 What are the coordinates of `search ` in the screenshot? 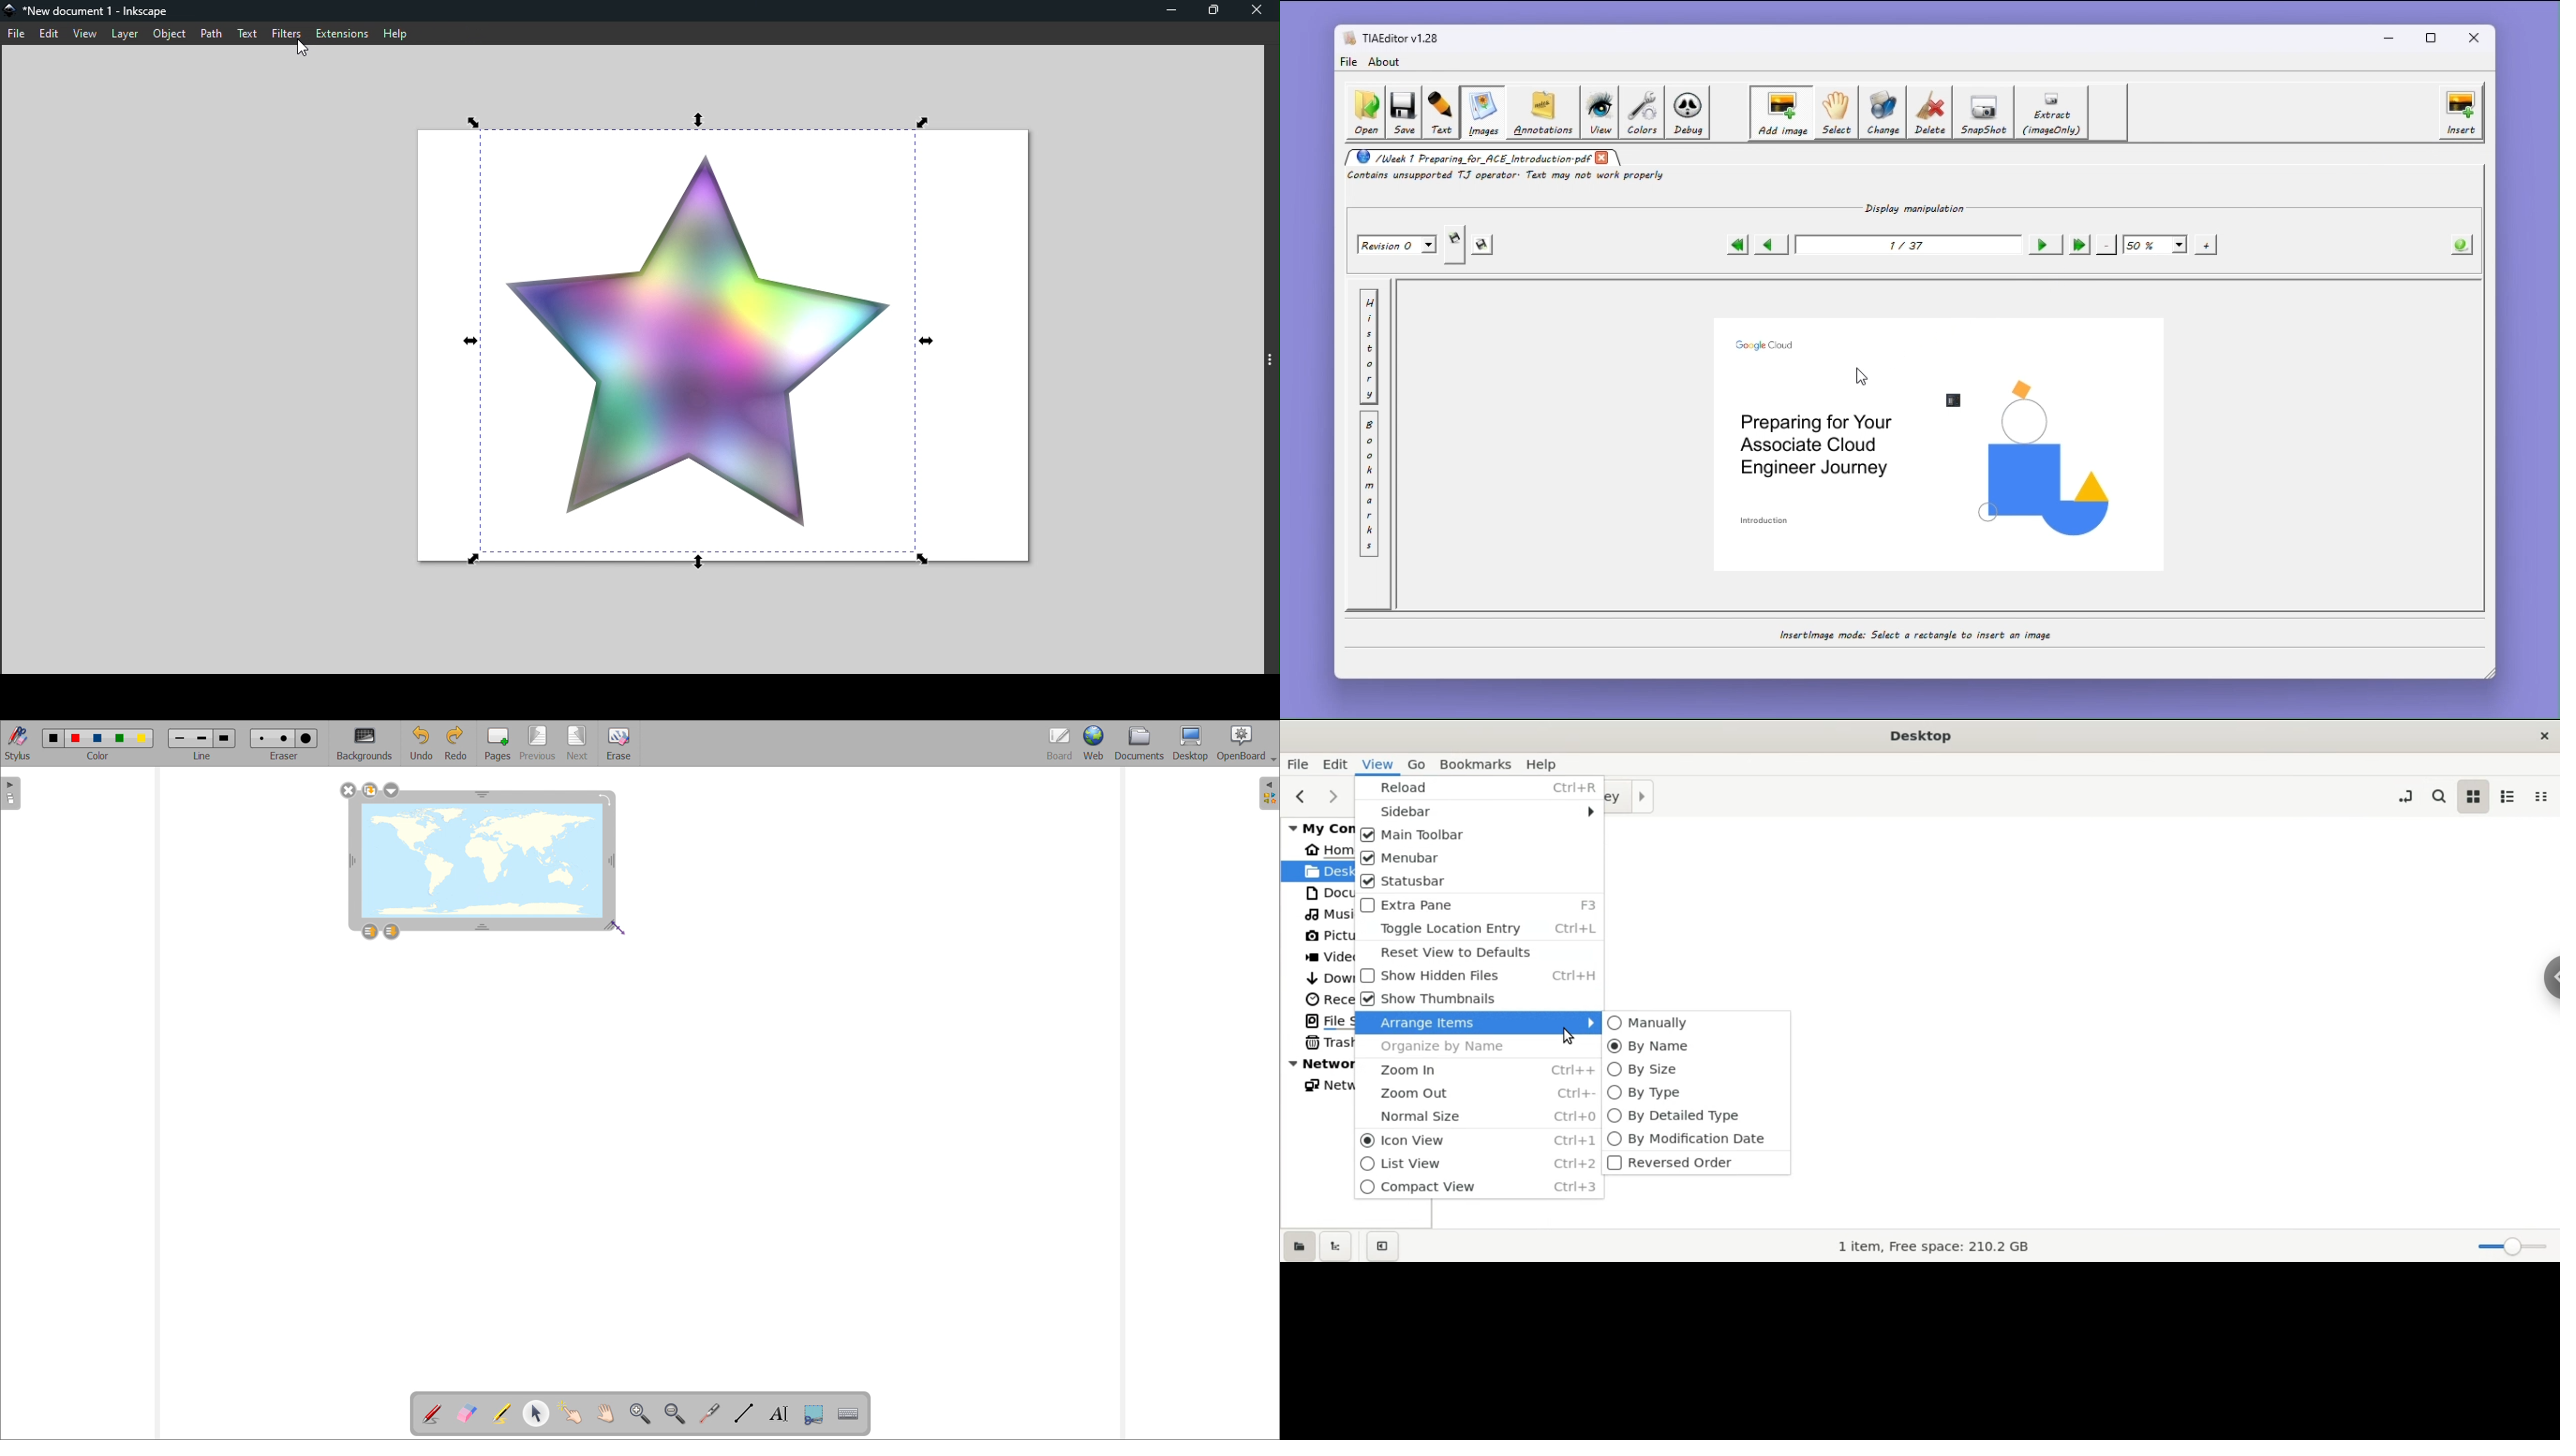 It's located at (2437, 797).